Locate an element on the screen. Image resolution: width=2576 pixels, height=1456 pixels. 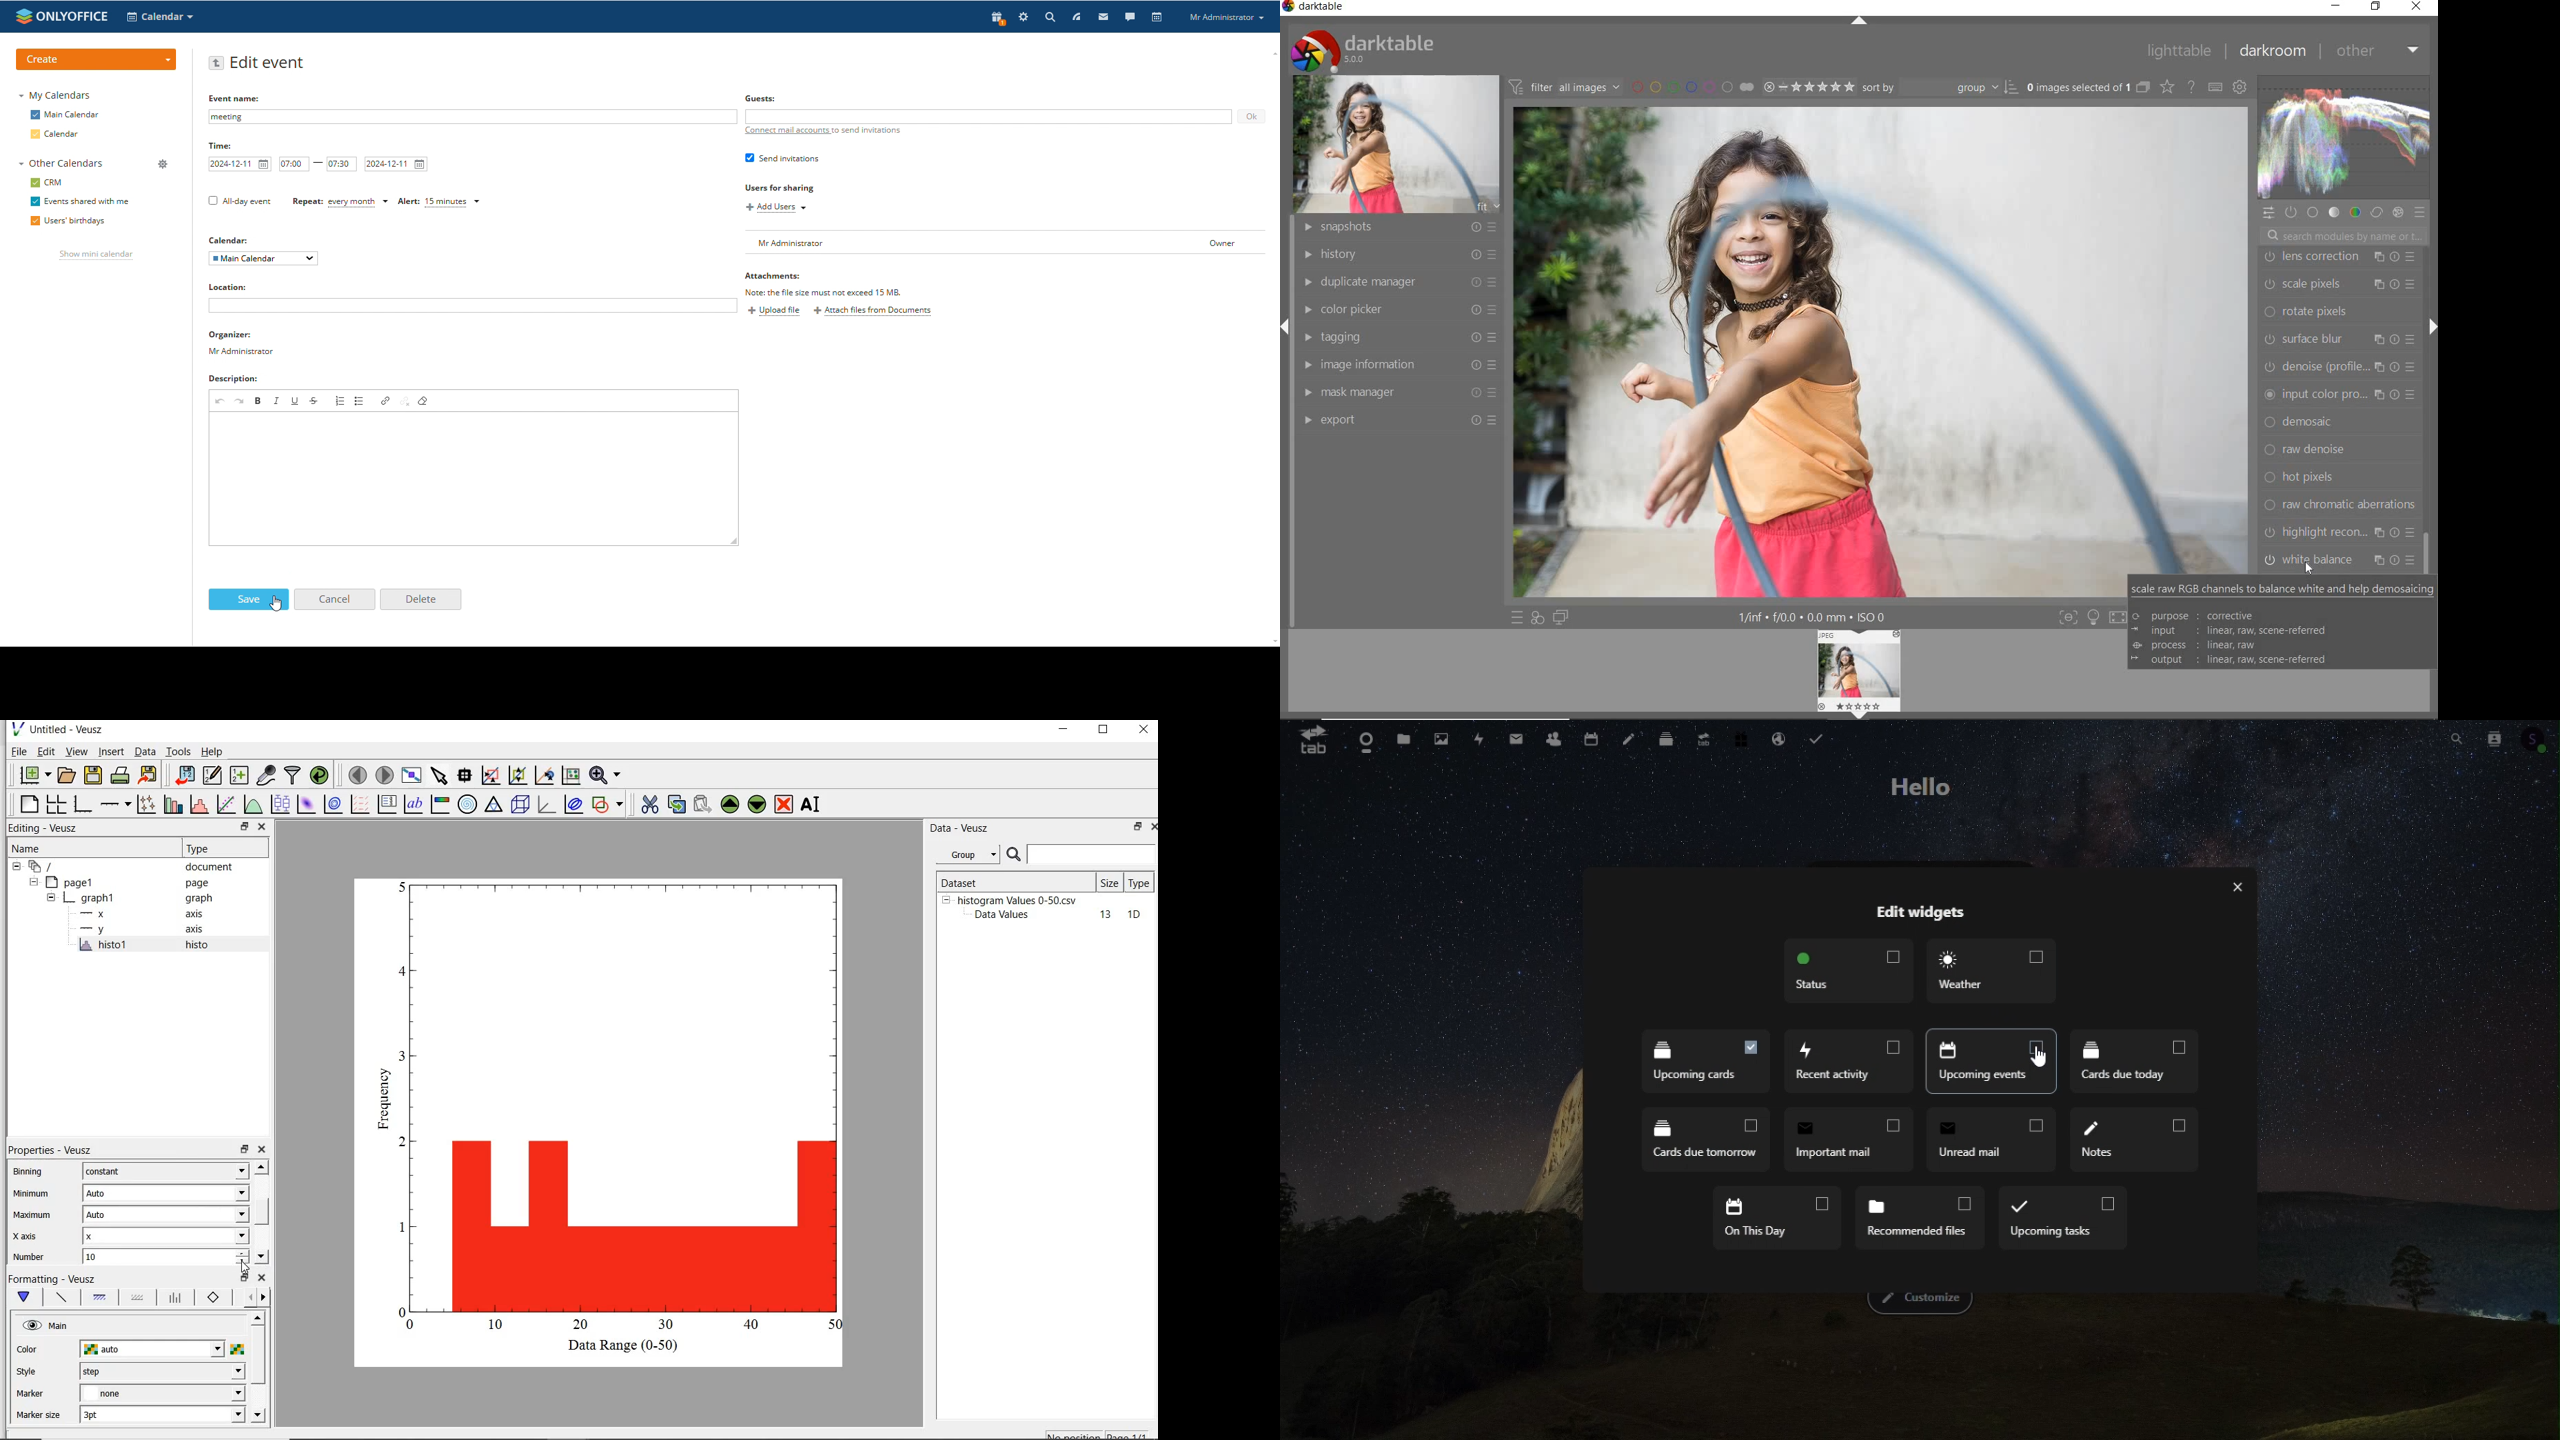
filter by image color label is located at coordinates (1692, 86).